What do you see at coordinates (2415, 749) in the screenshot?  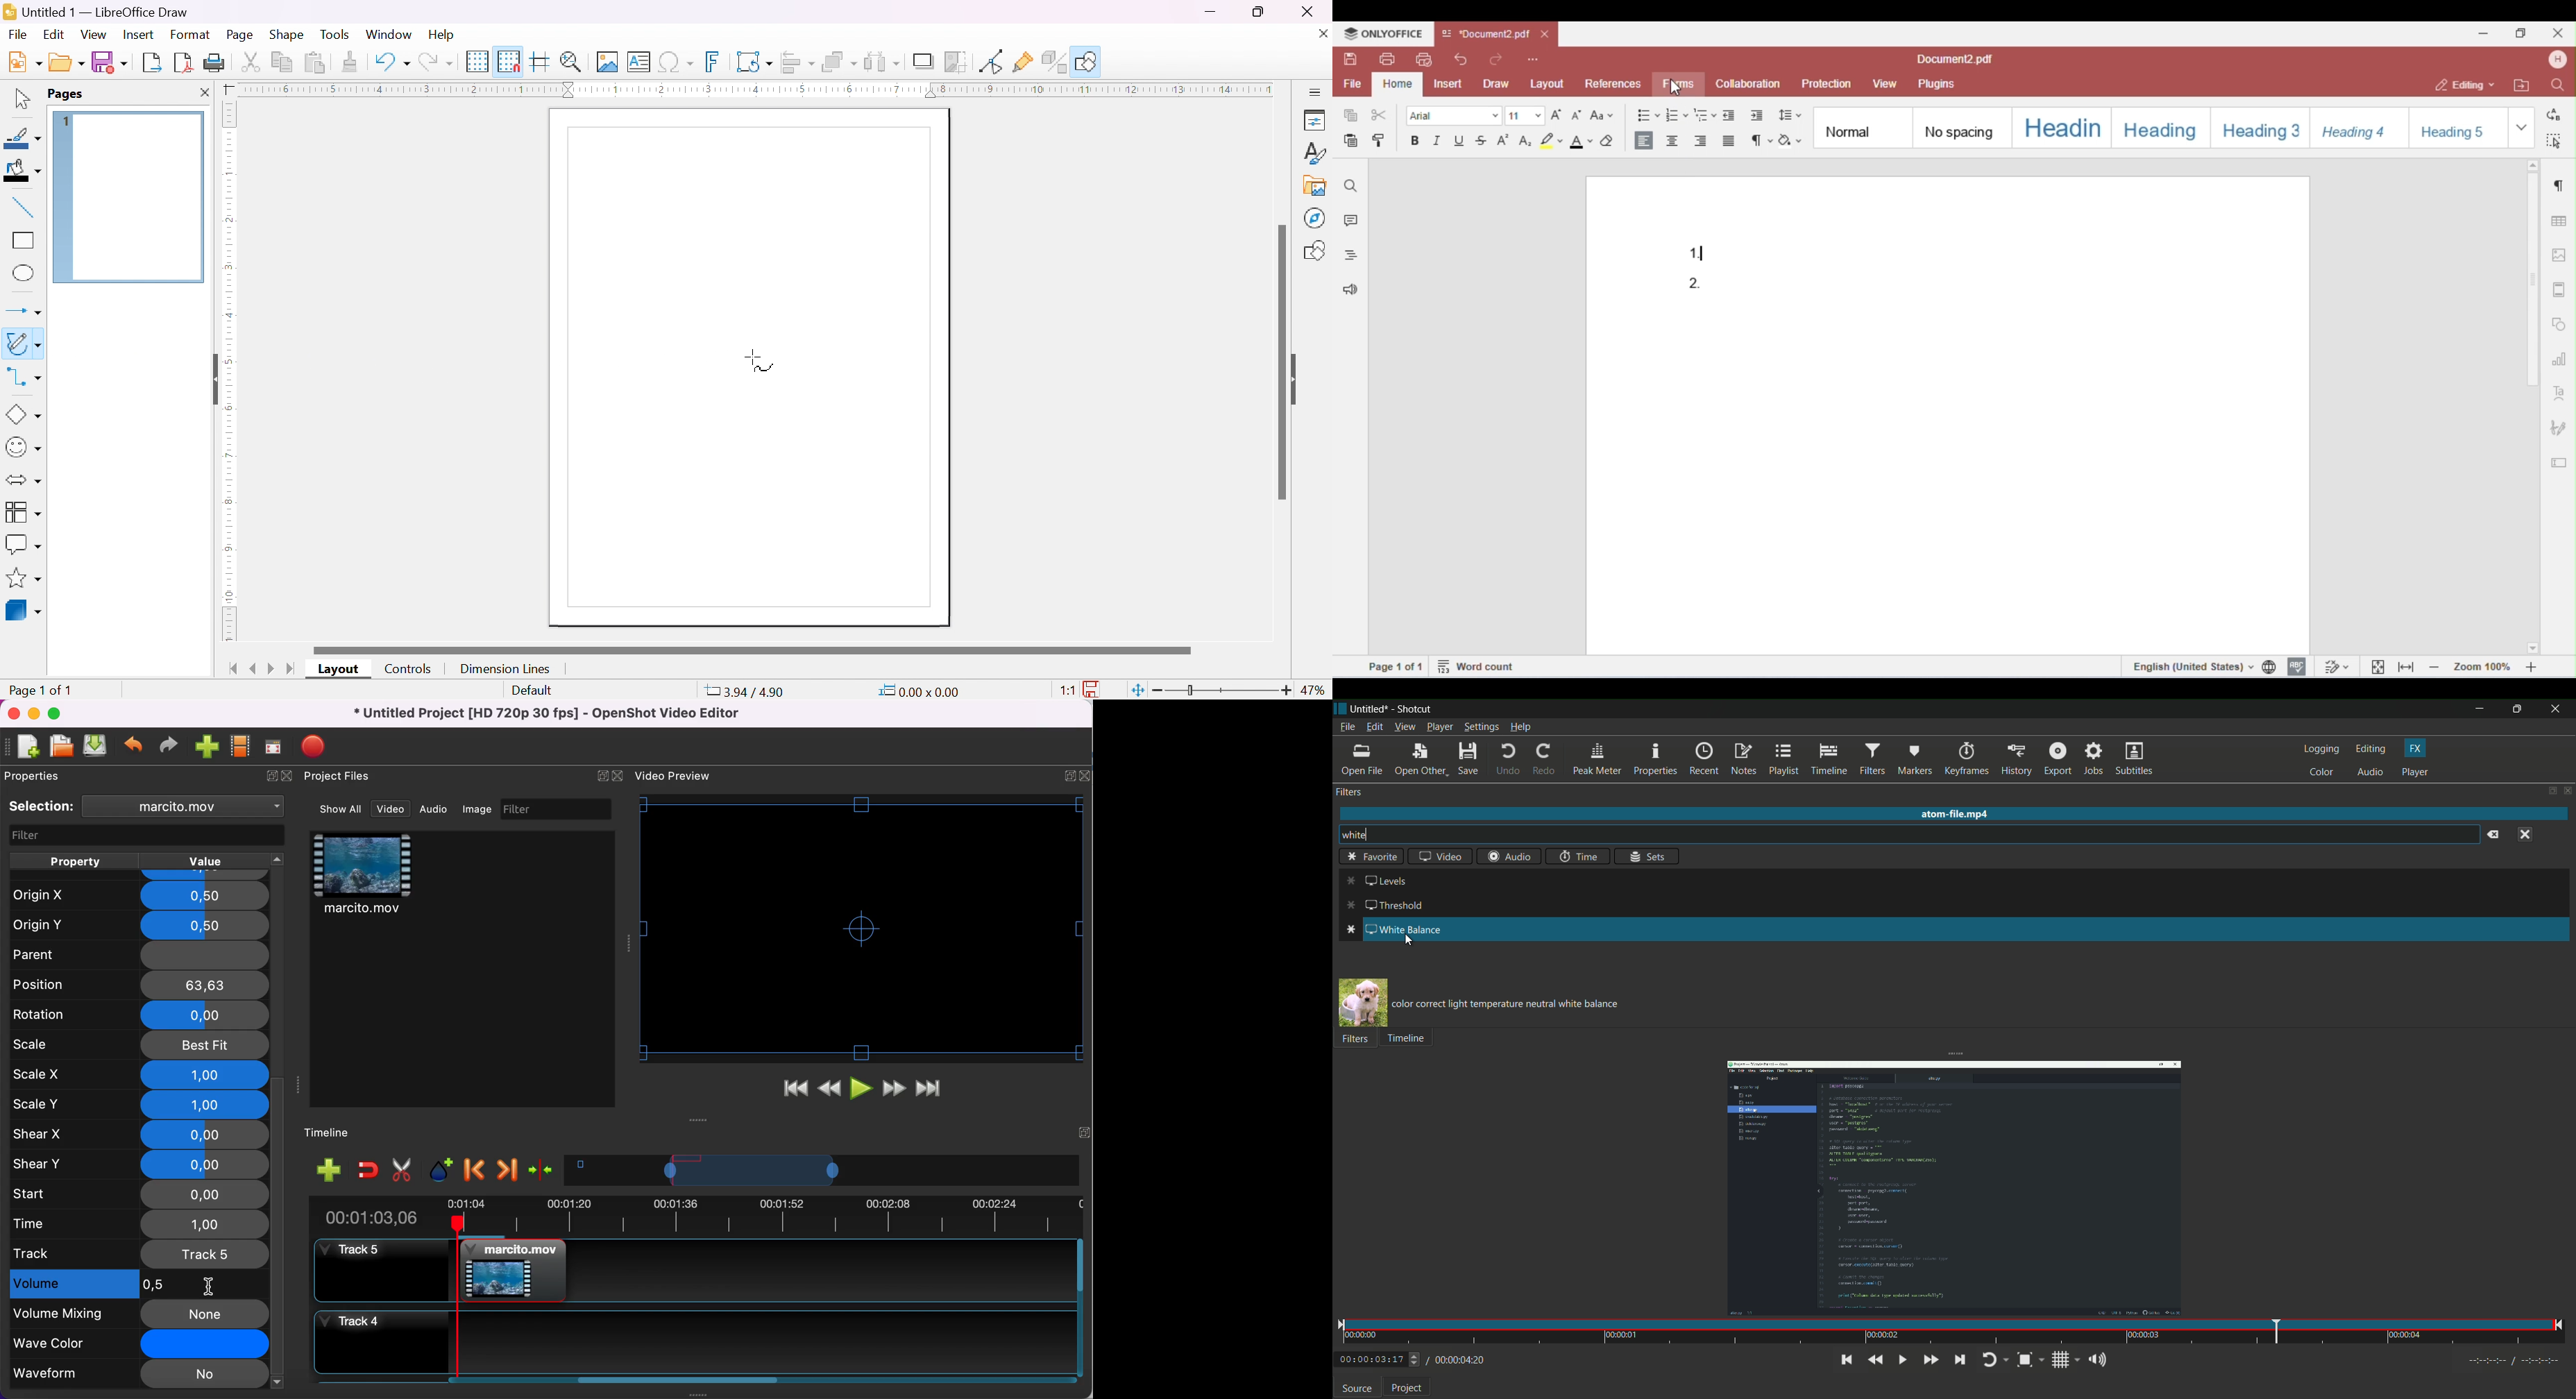 I see `fx` at bounding box center [2415, 749].